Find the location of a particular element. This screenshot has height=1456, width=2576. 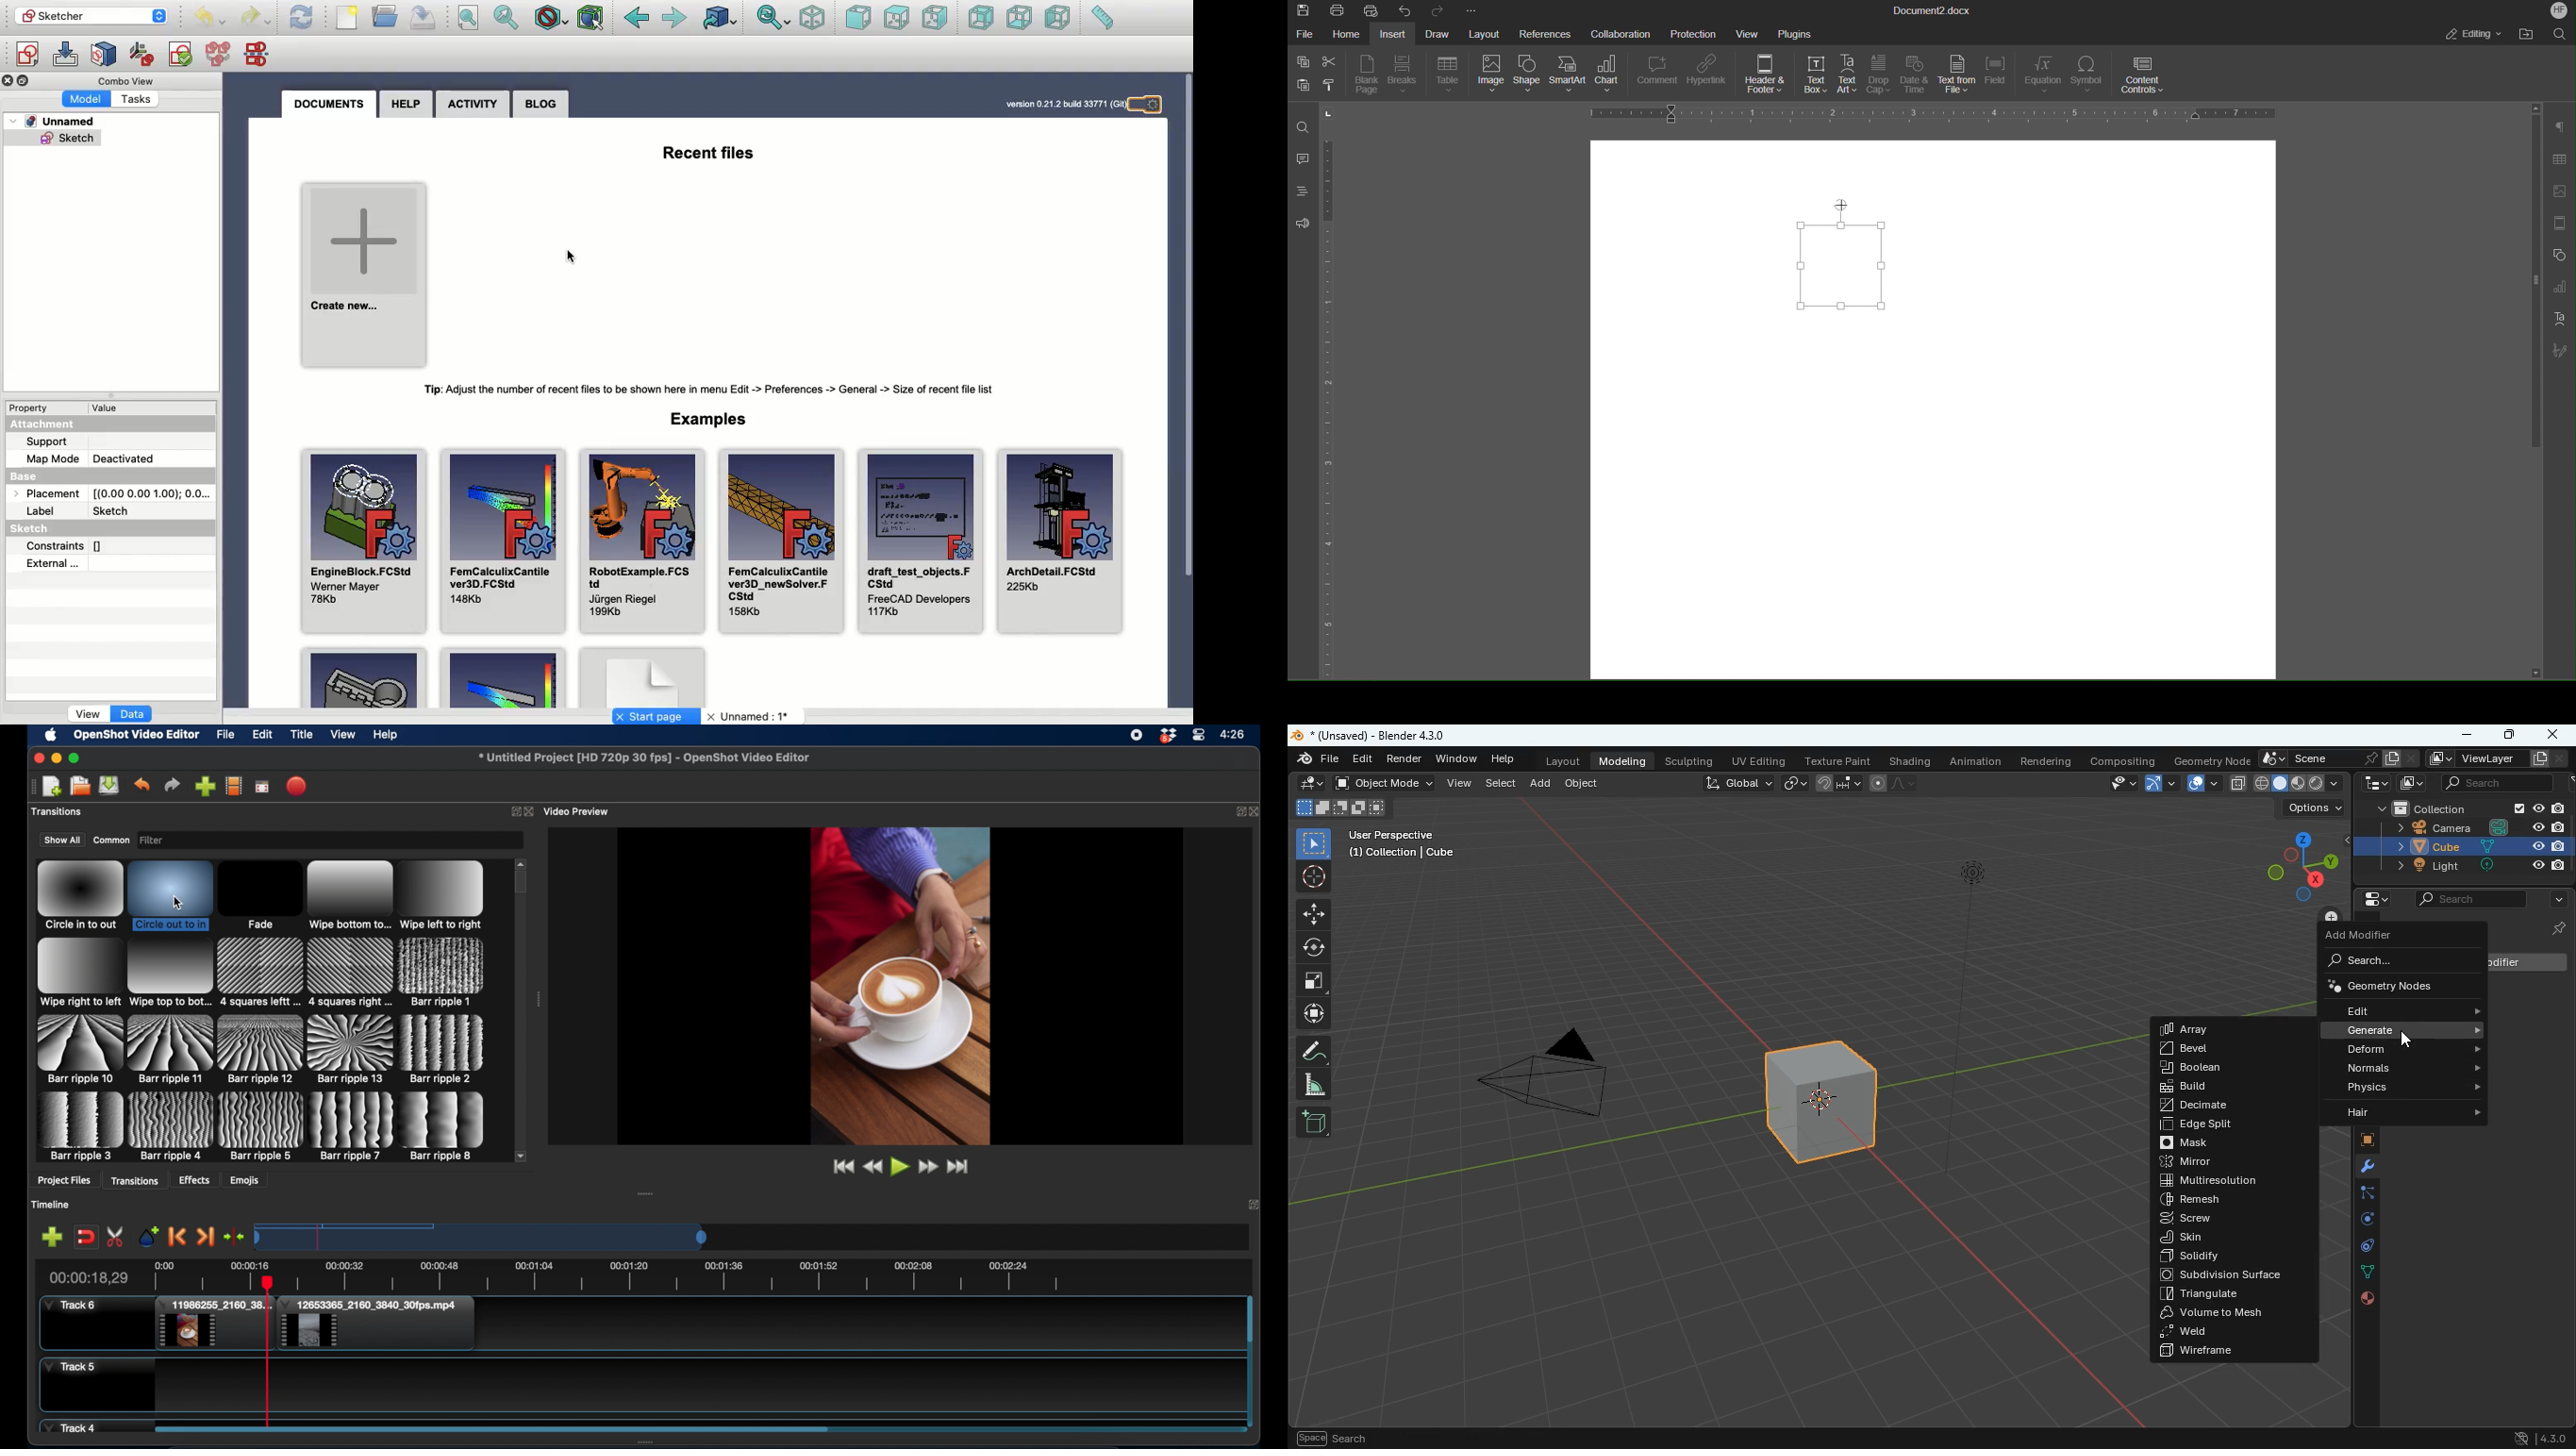

camera is located at coordinates (1560, 1079).